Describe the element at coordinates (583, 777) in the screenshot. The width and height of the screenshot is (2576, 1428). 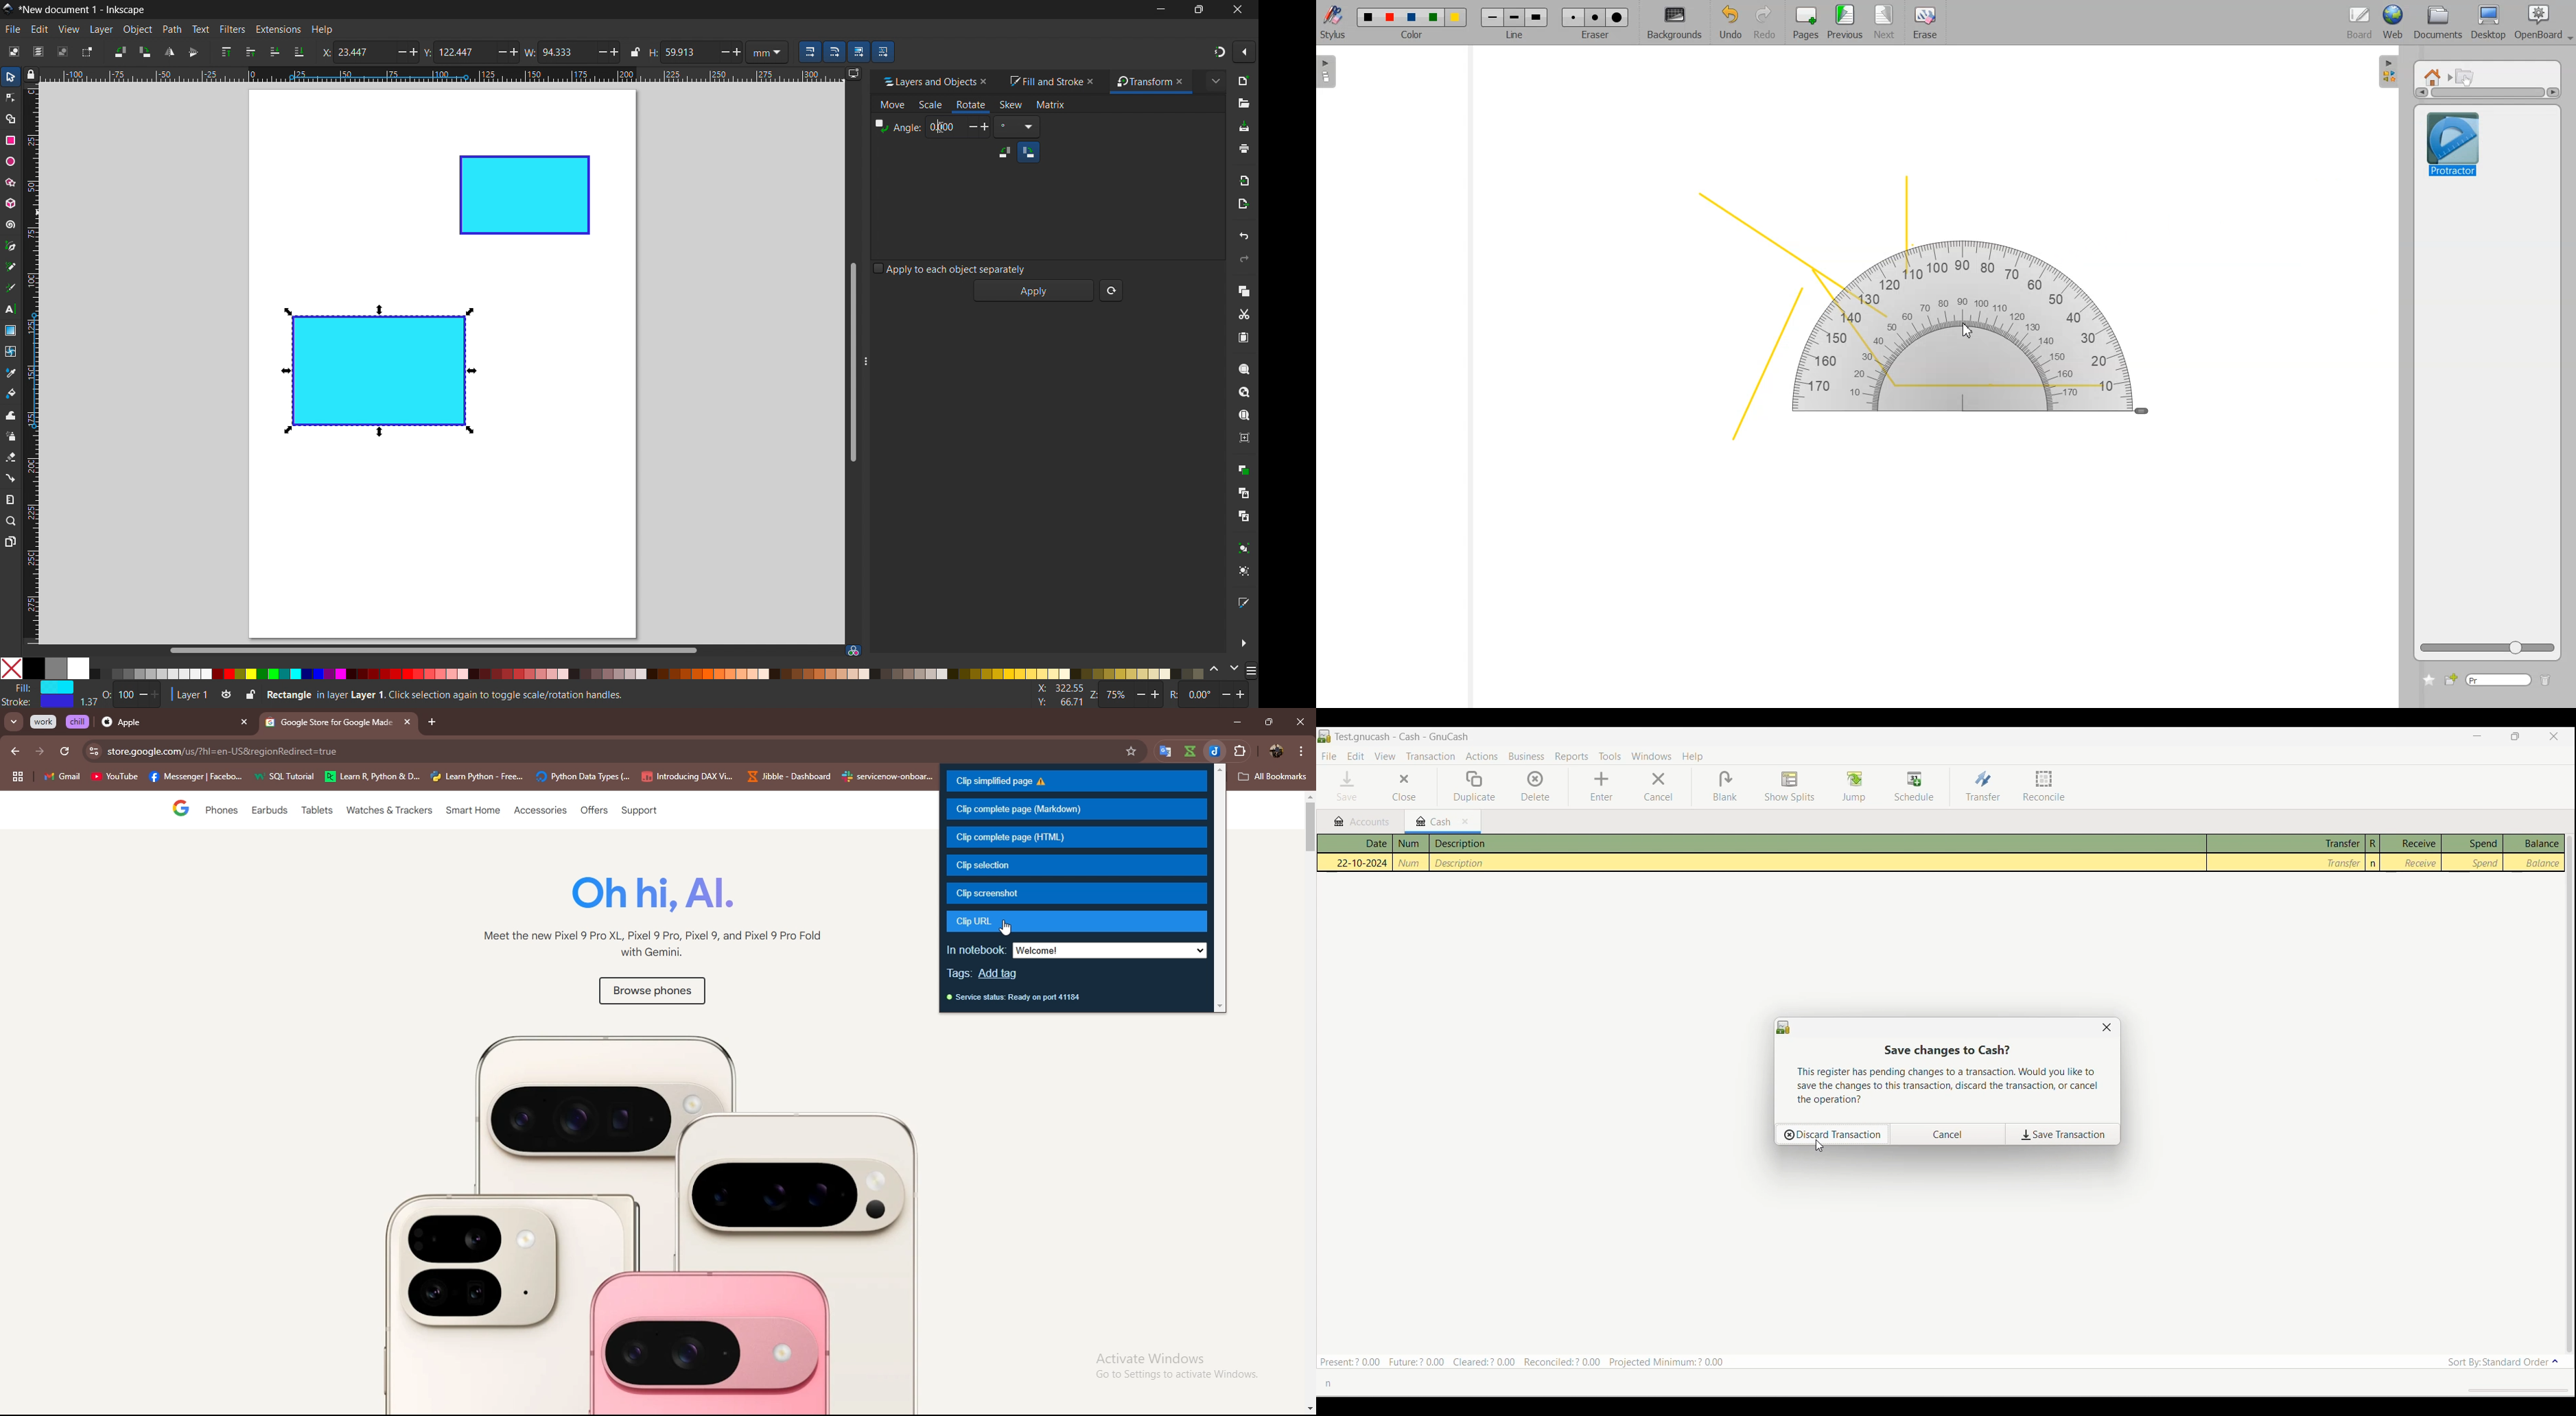
I see `Phyton Data Types(...` at that location.